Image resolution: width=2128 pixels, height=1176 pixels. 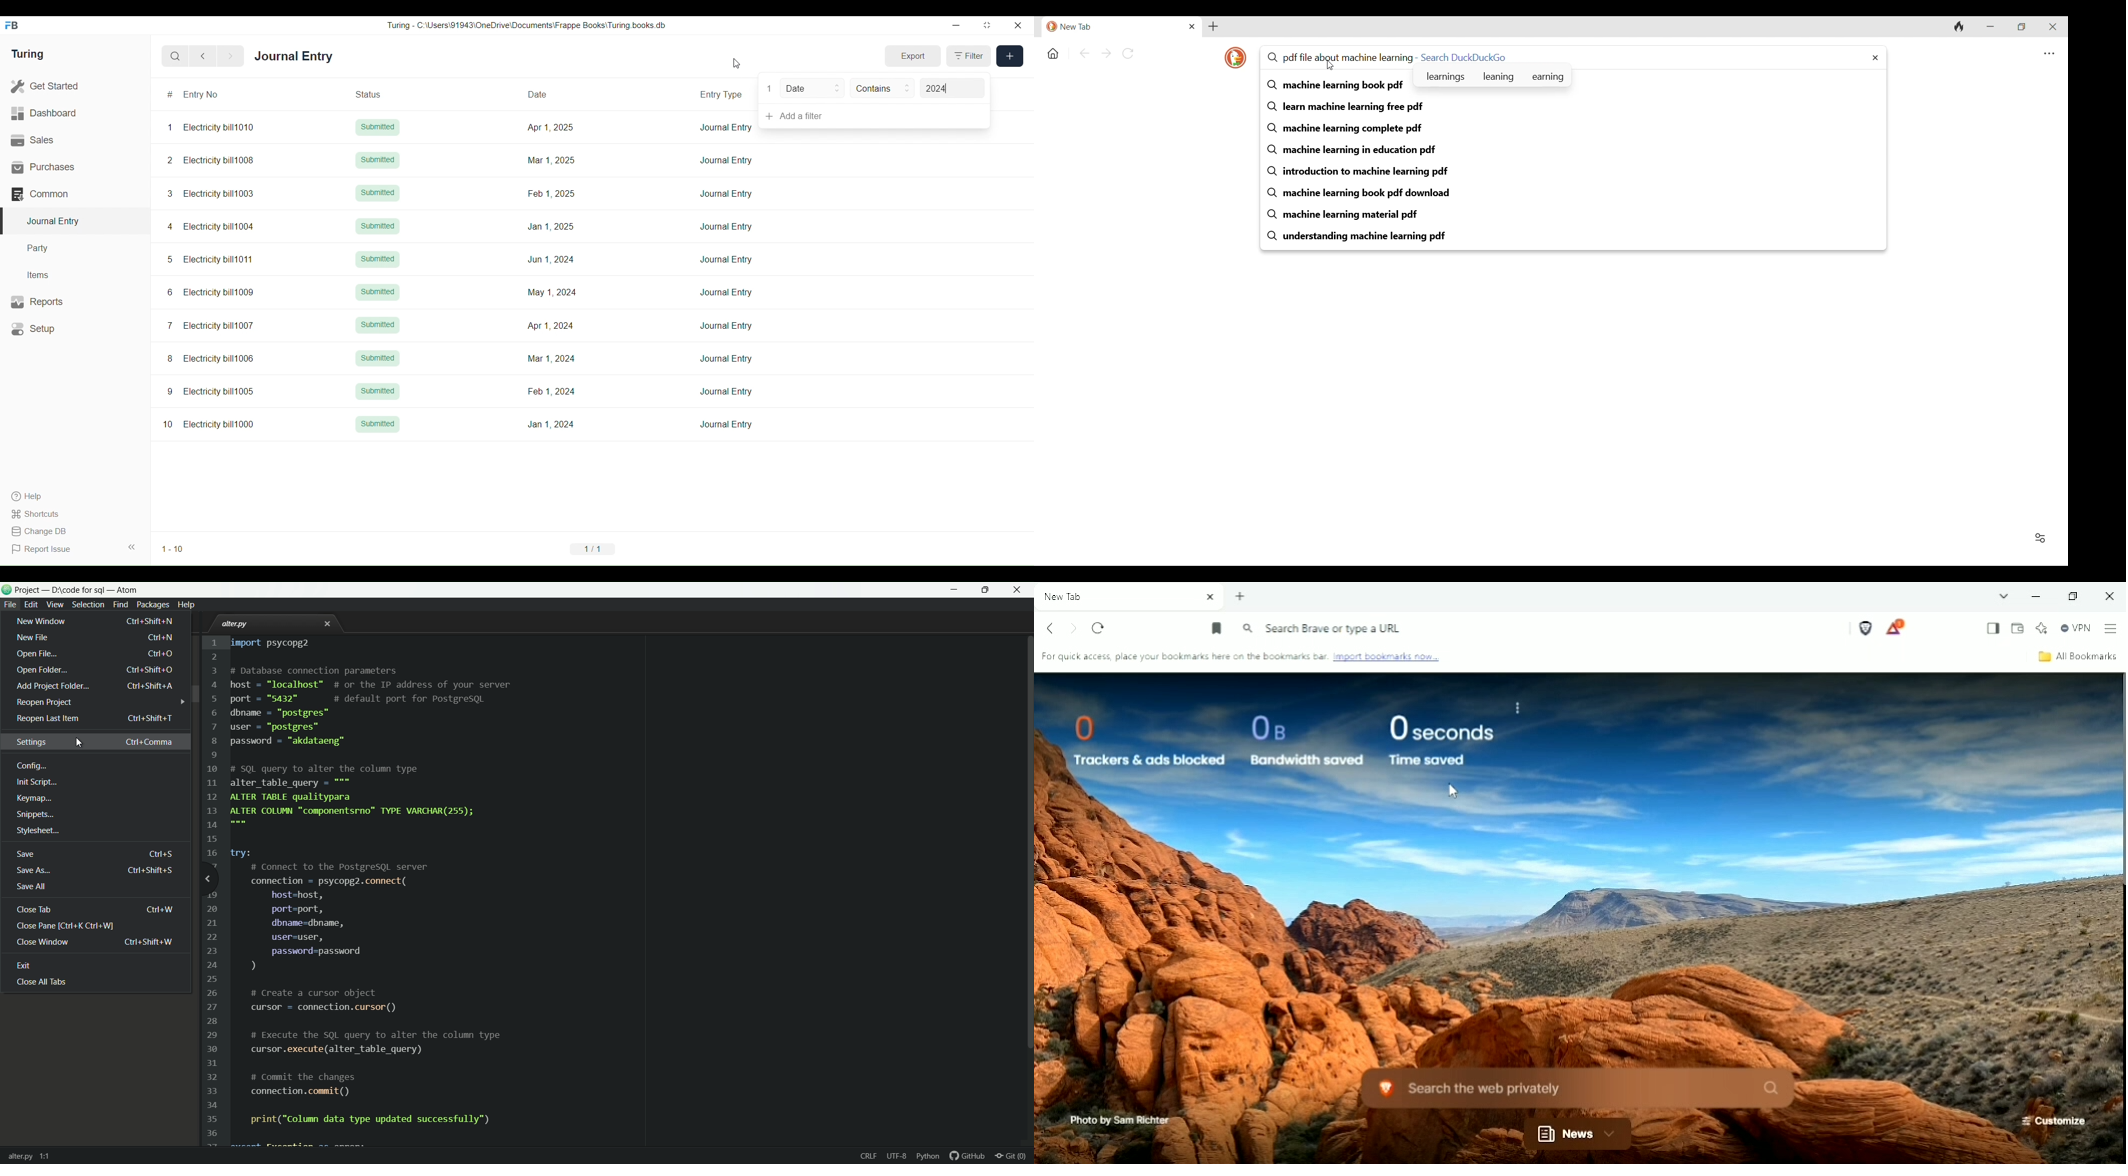 I want to click on Export, so click(x=914, y=56).